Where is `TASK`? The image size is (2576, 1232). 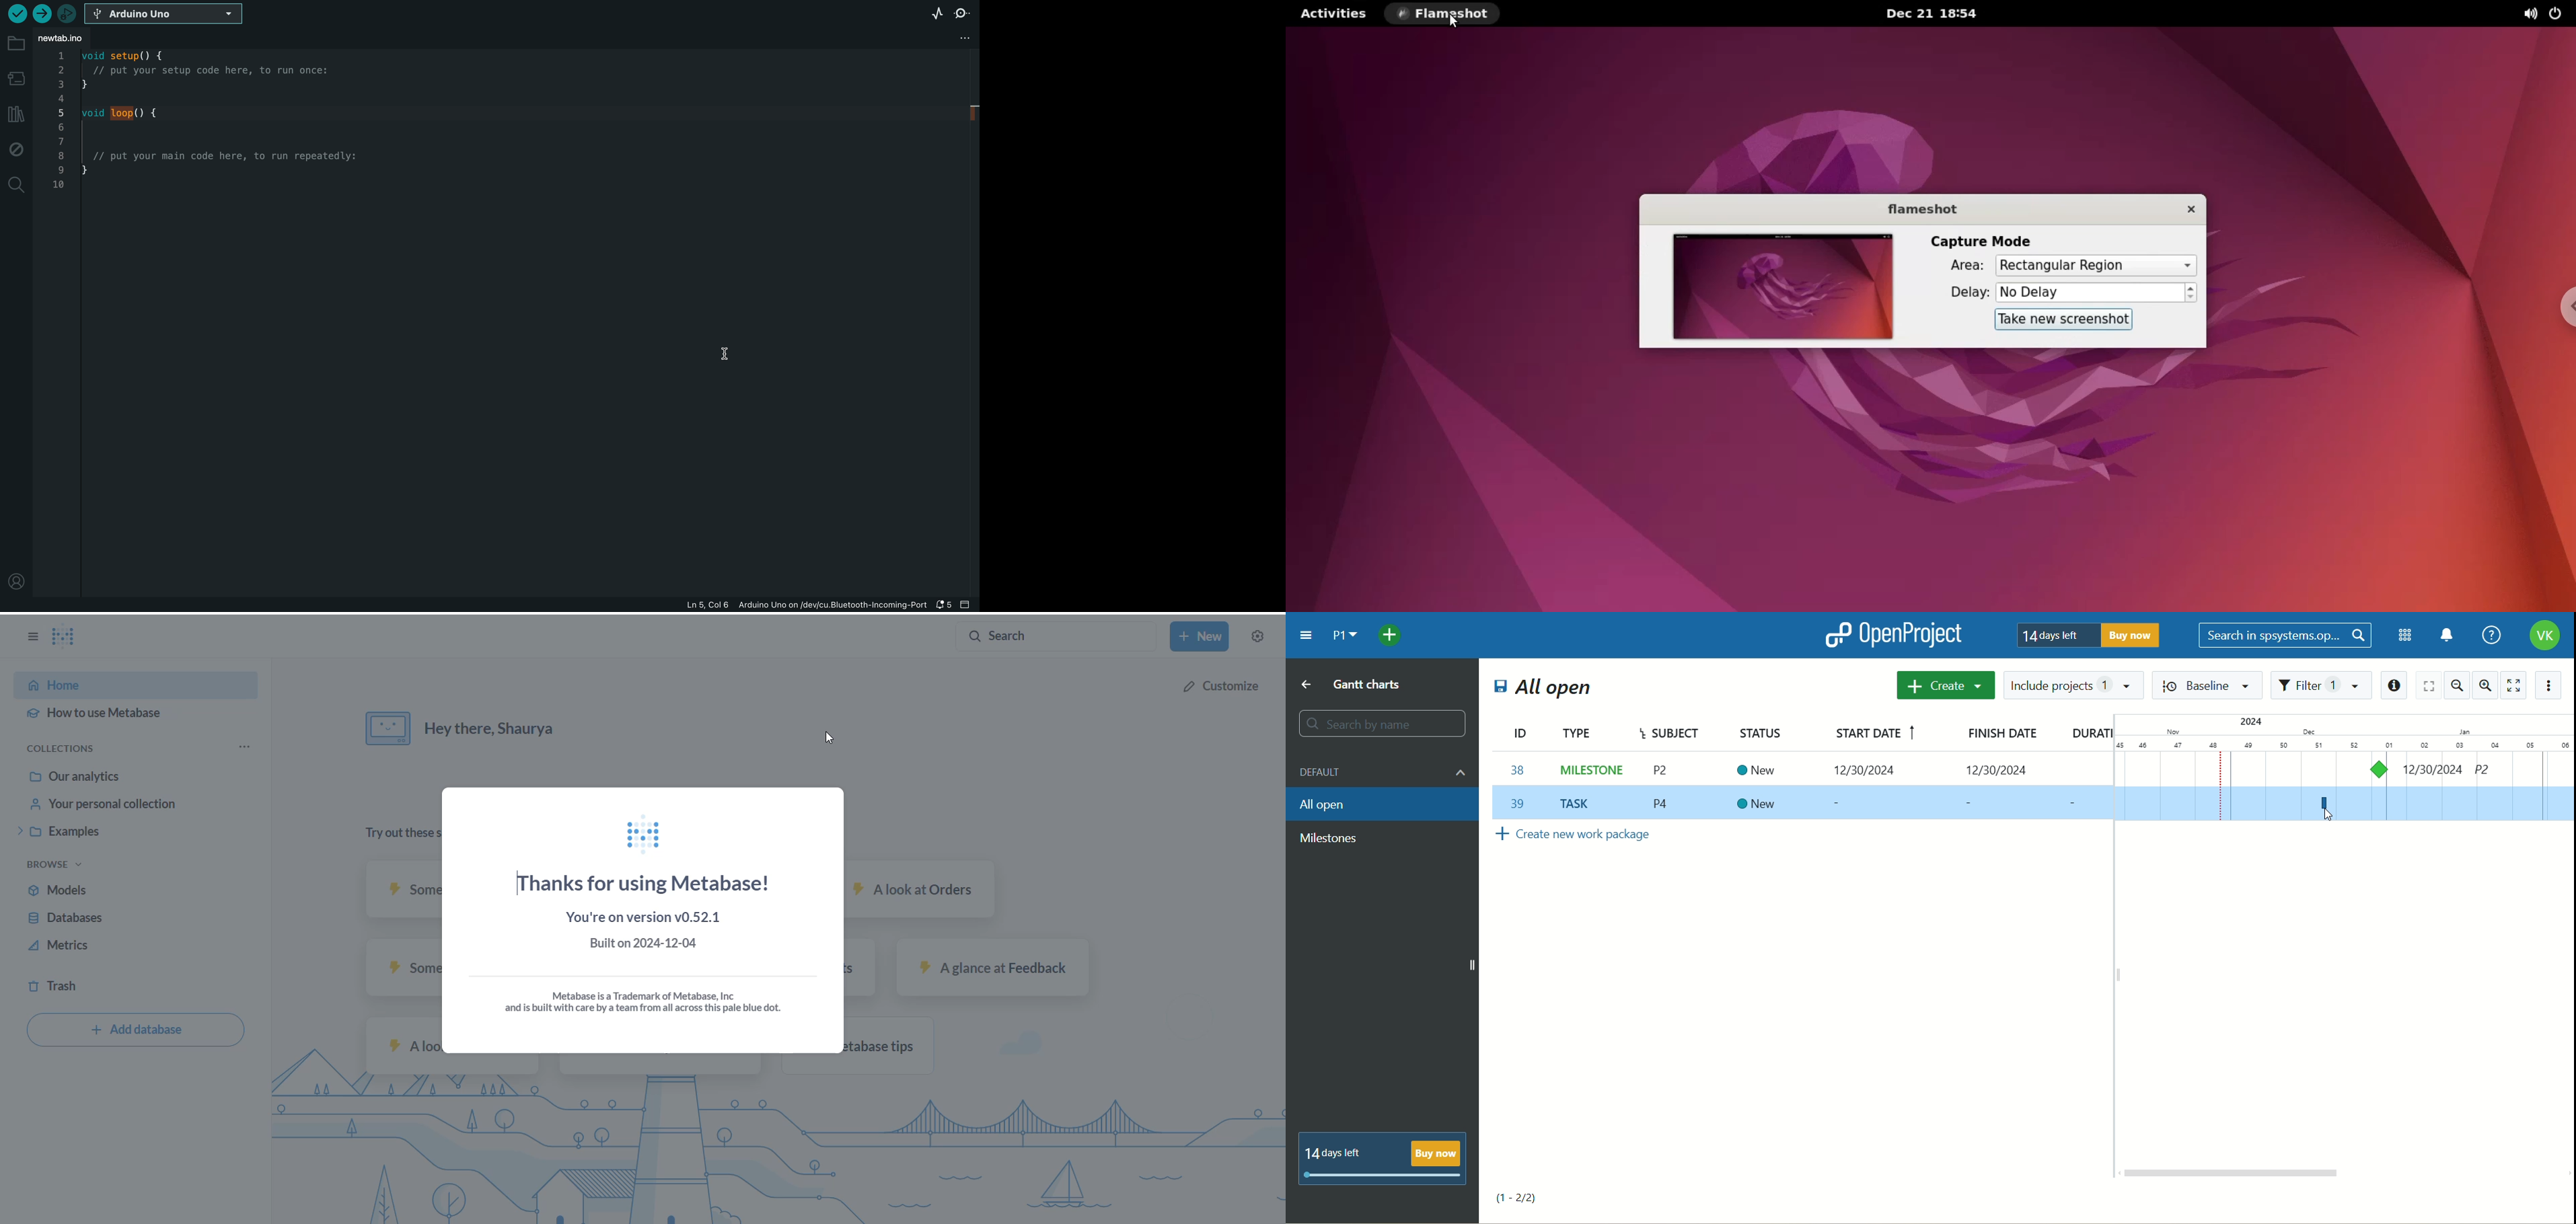 TASK is located at coordinates (1579, 801).